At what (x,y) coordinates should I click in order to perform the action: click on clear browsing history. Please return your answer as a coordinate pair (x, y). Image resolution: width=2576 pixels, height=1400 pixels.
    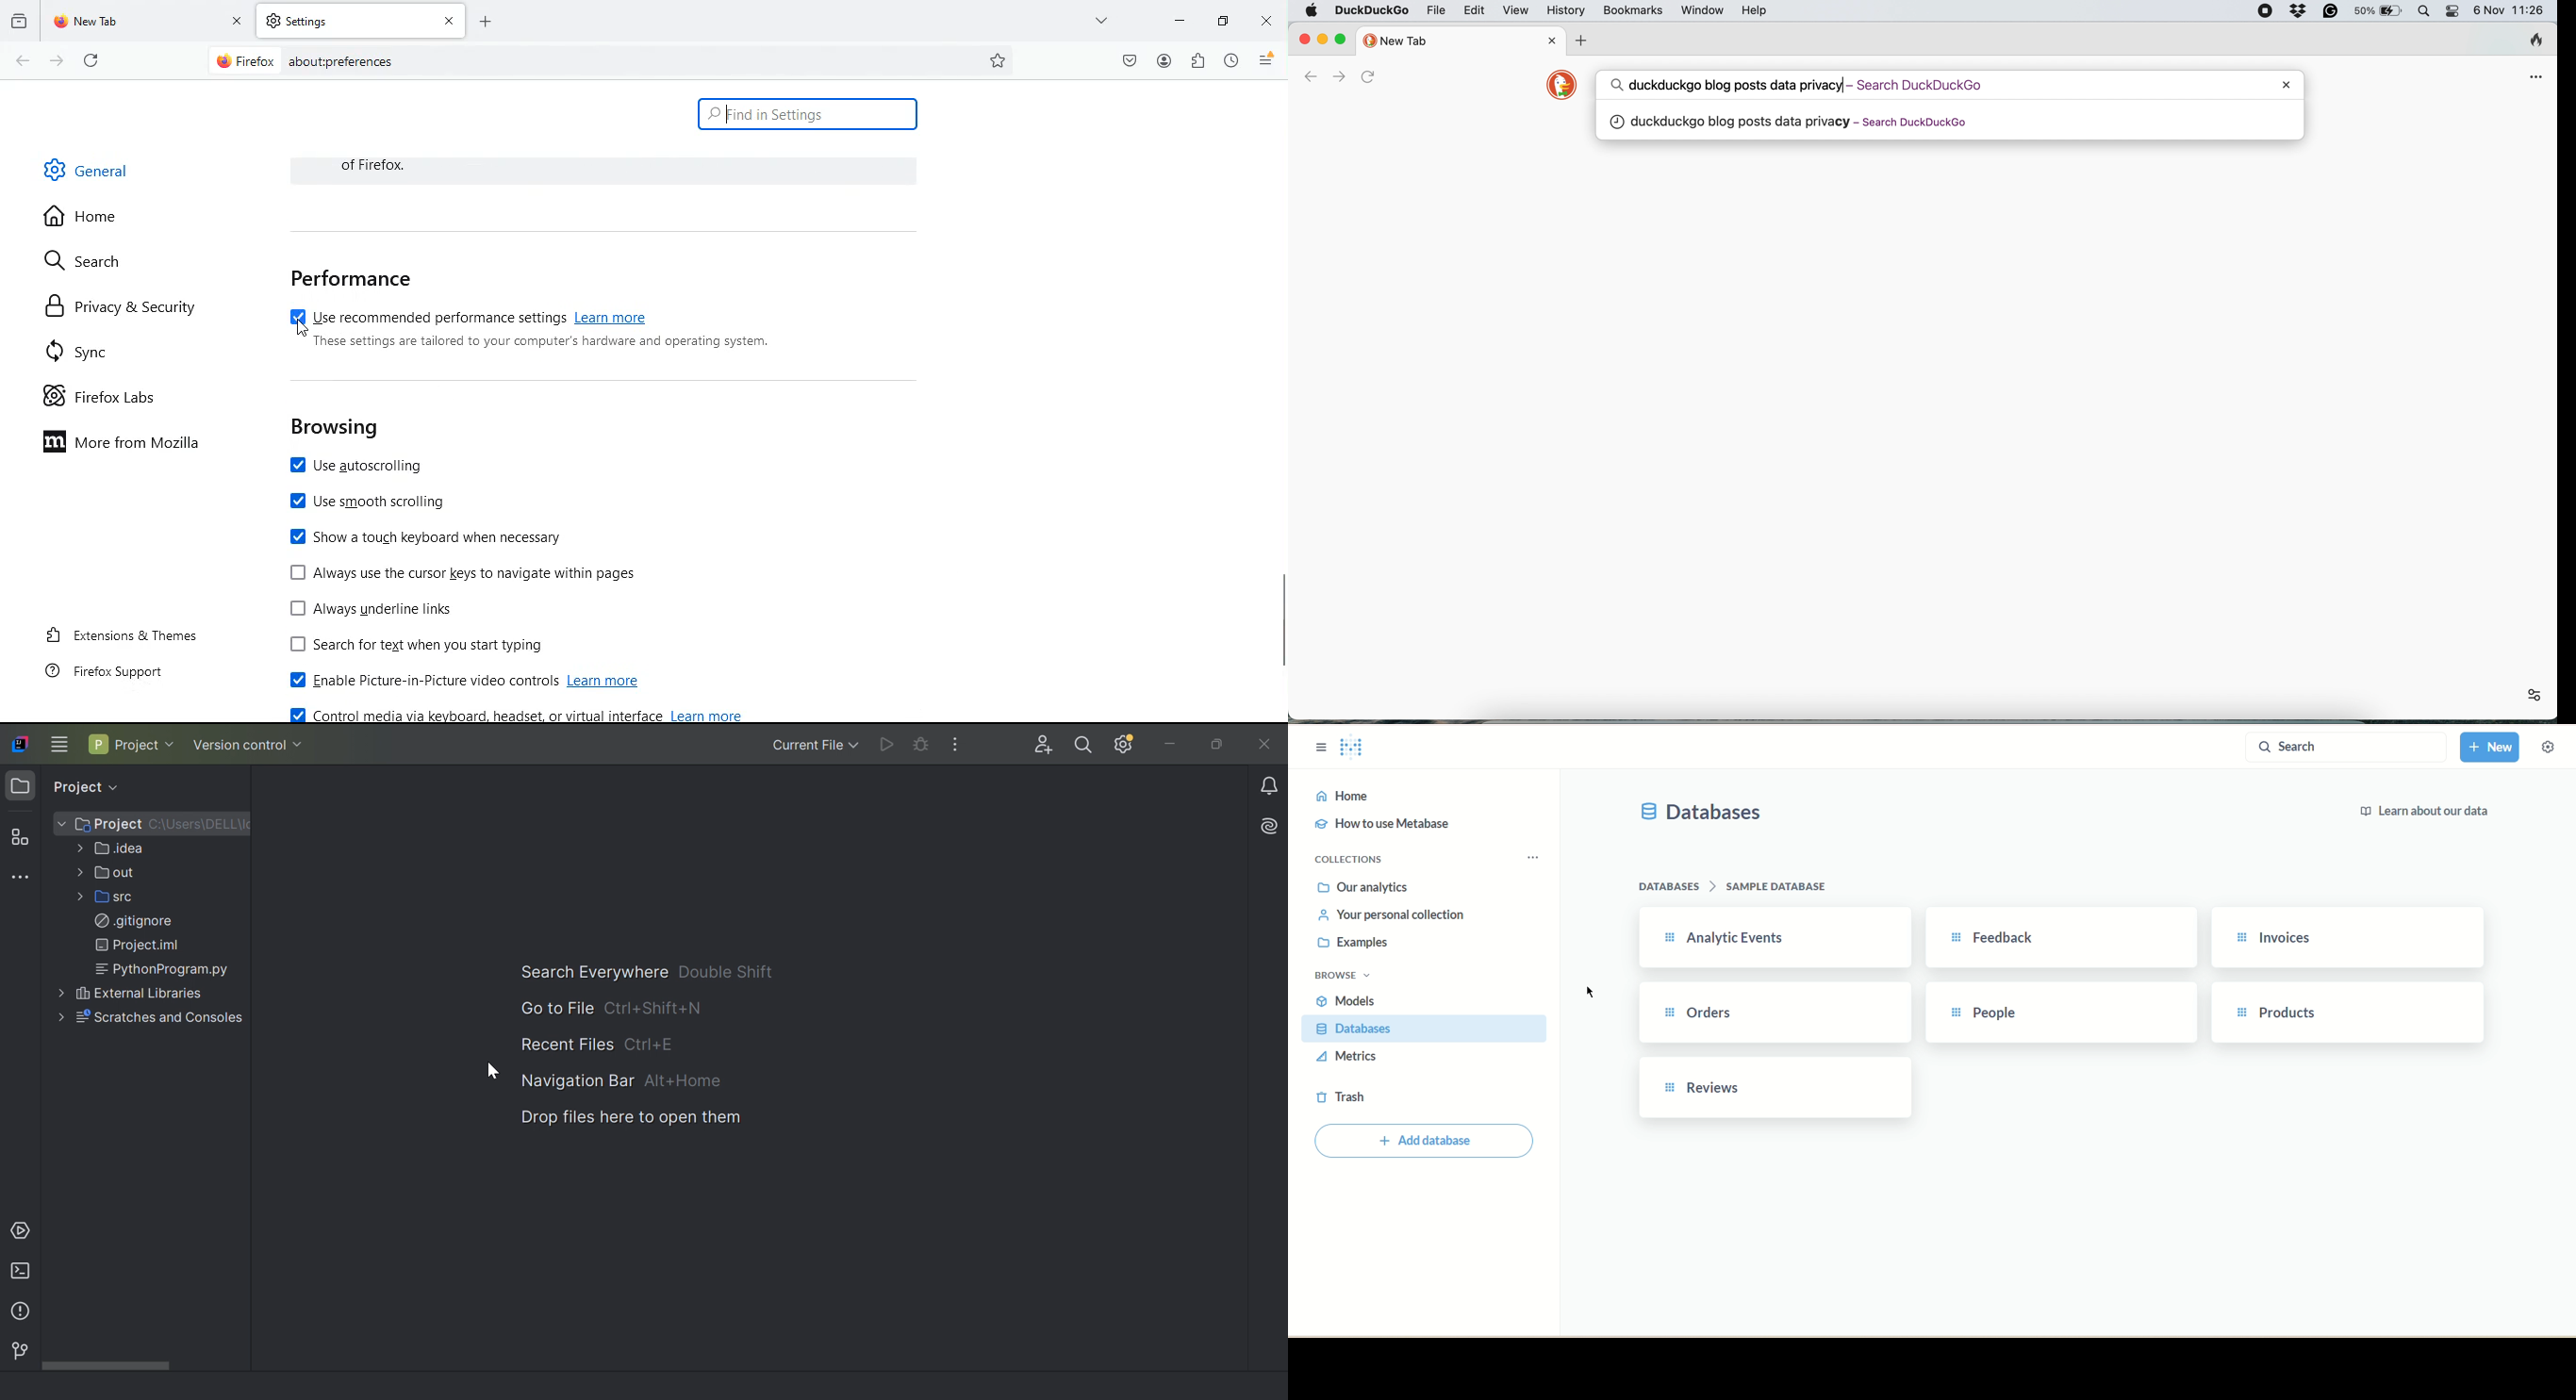
    Looking at the image, I should click on (2541, 42).